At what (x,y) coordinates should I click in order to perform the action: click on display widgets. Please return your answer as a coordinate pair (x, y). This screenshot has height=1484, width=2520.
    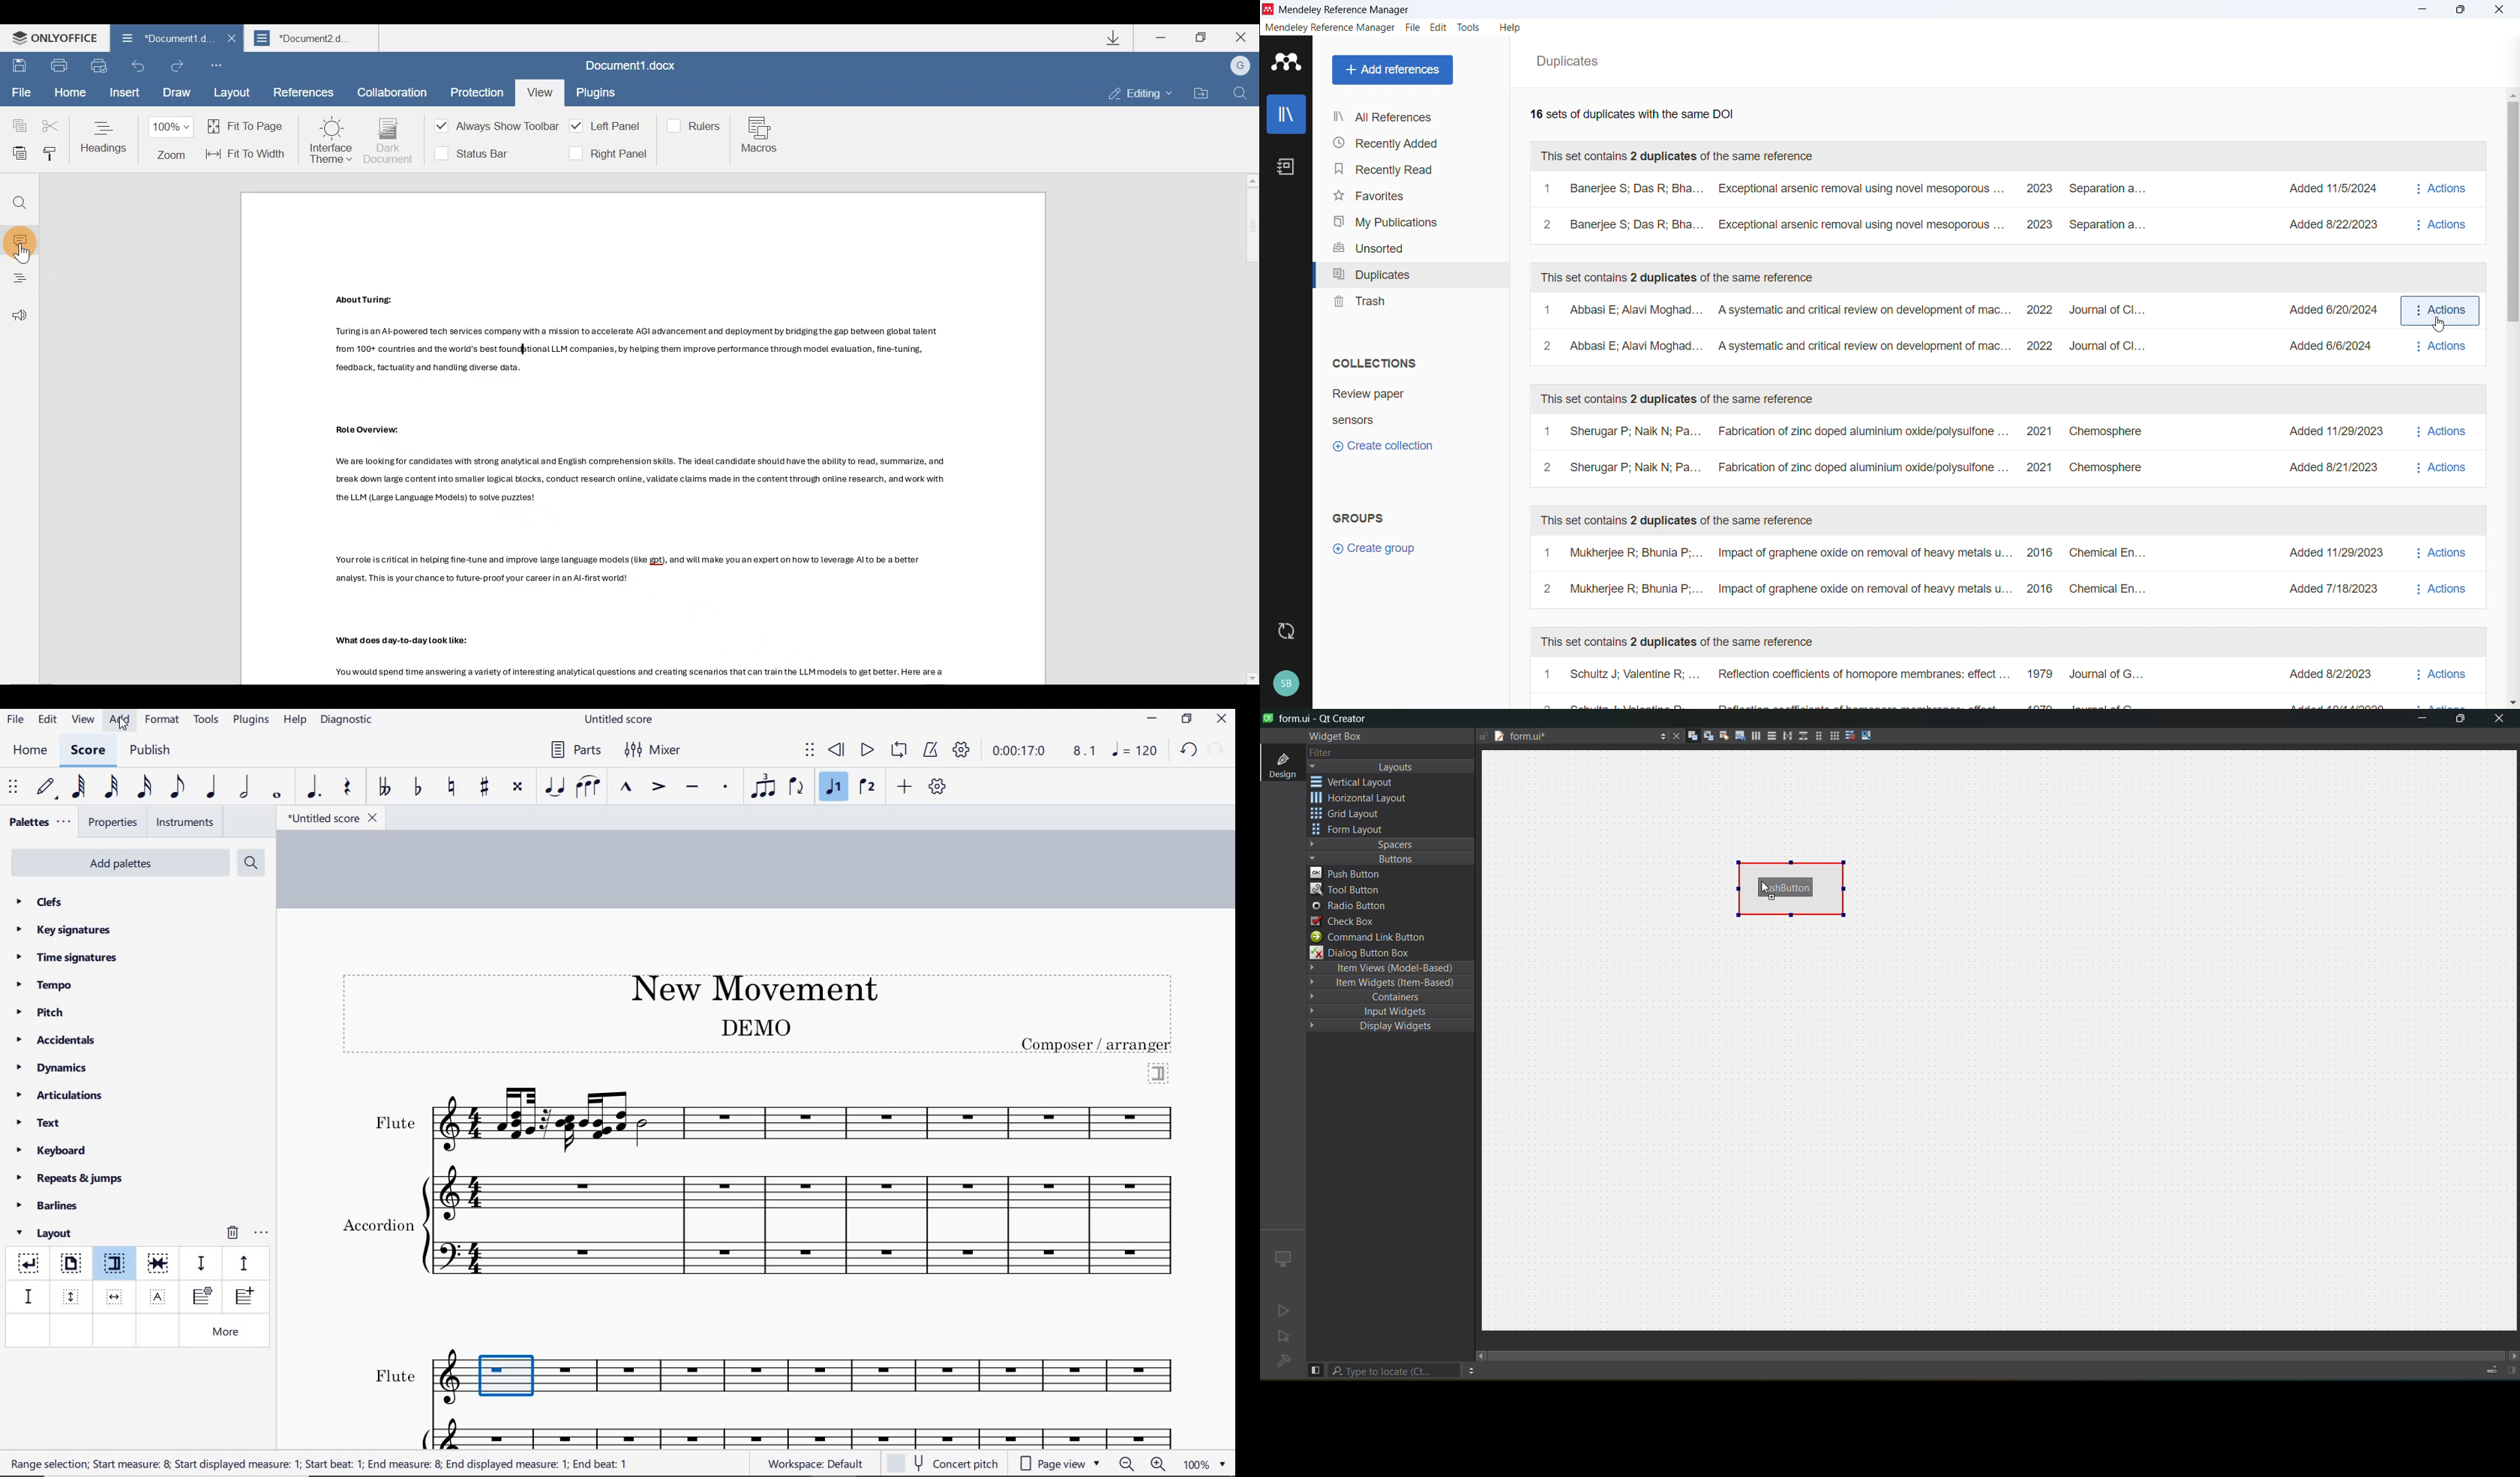
    Looking at the image, I should click on (1381, 1027).